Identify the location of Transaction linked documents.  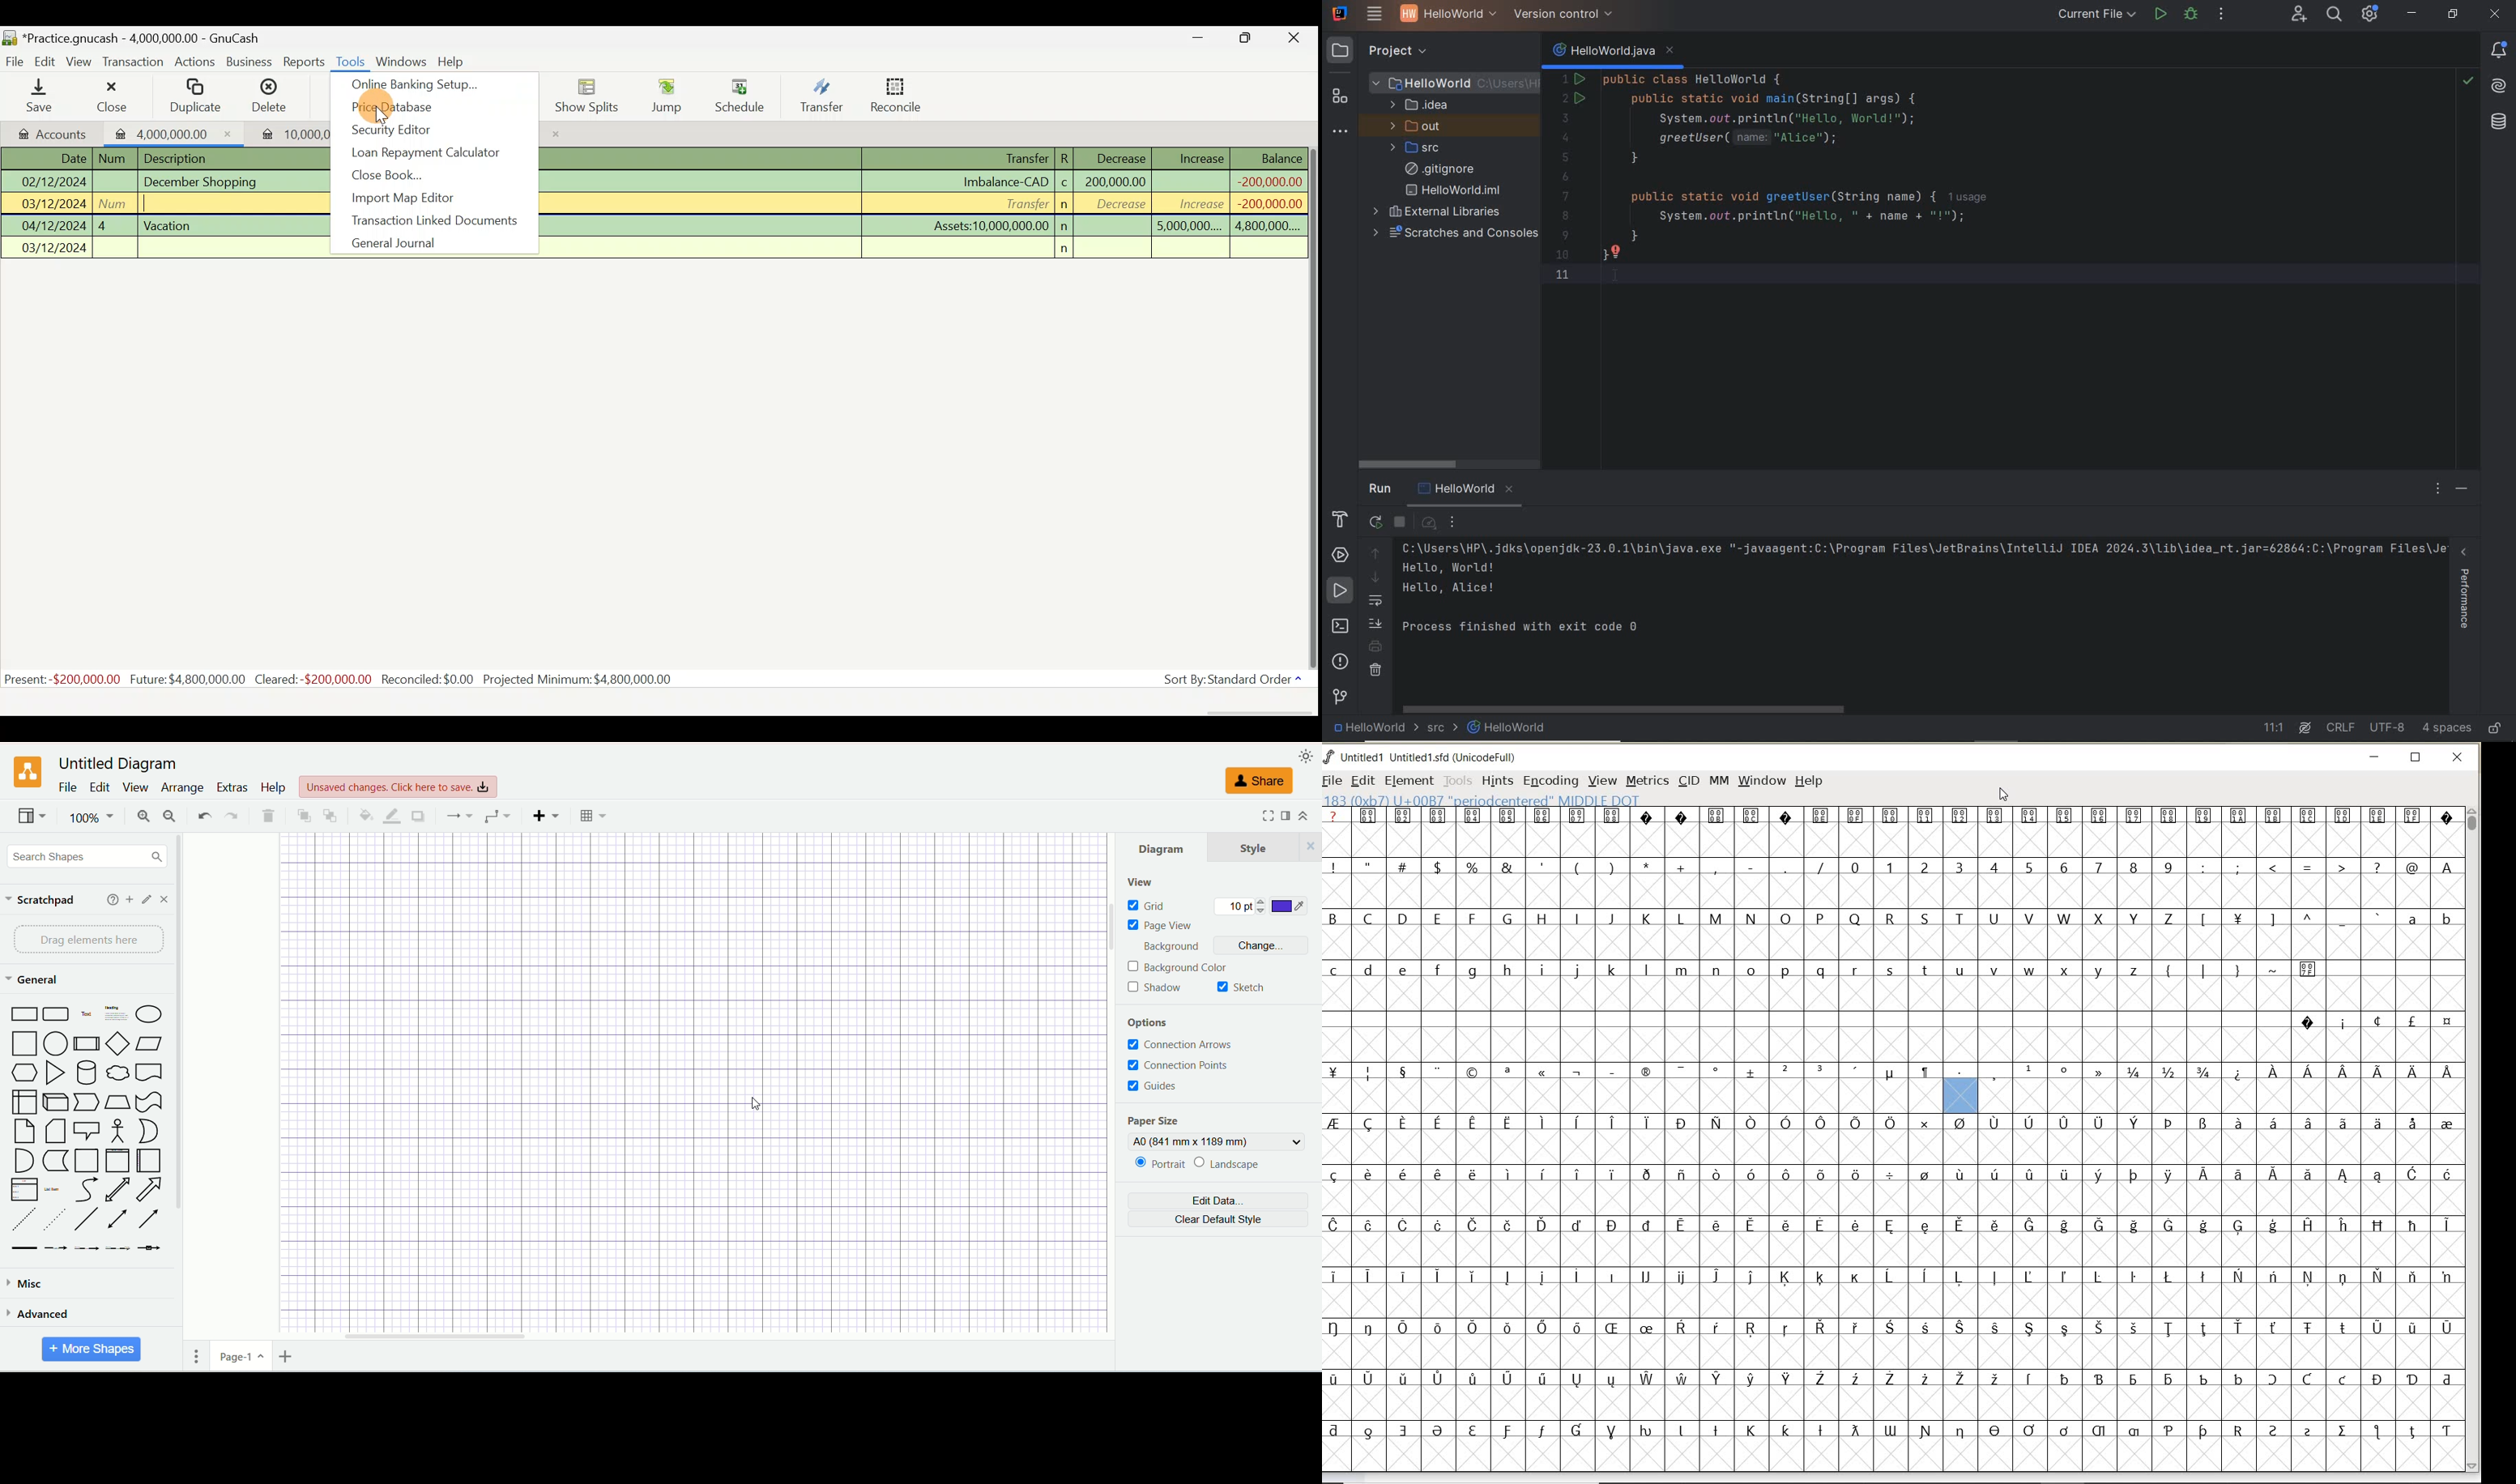
(431, 220).